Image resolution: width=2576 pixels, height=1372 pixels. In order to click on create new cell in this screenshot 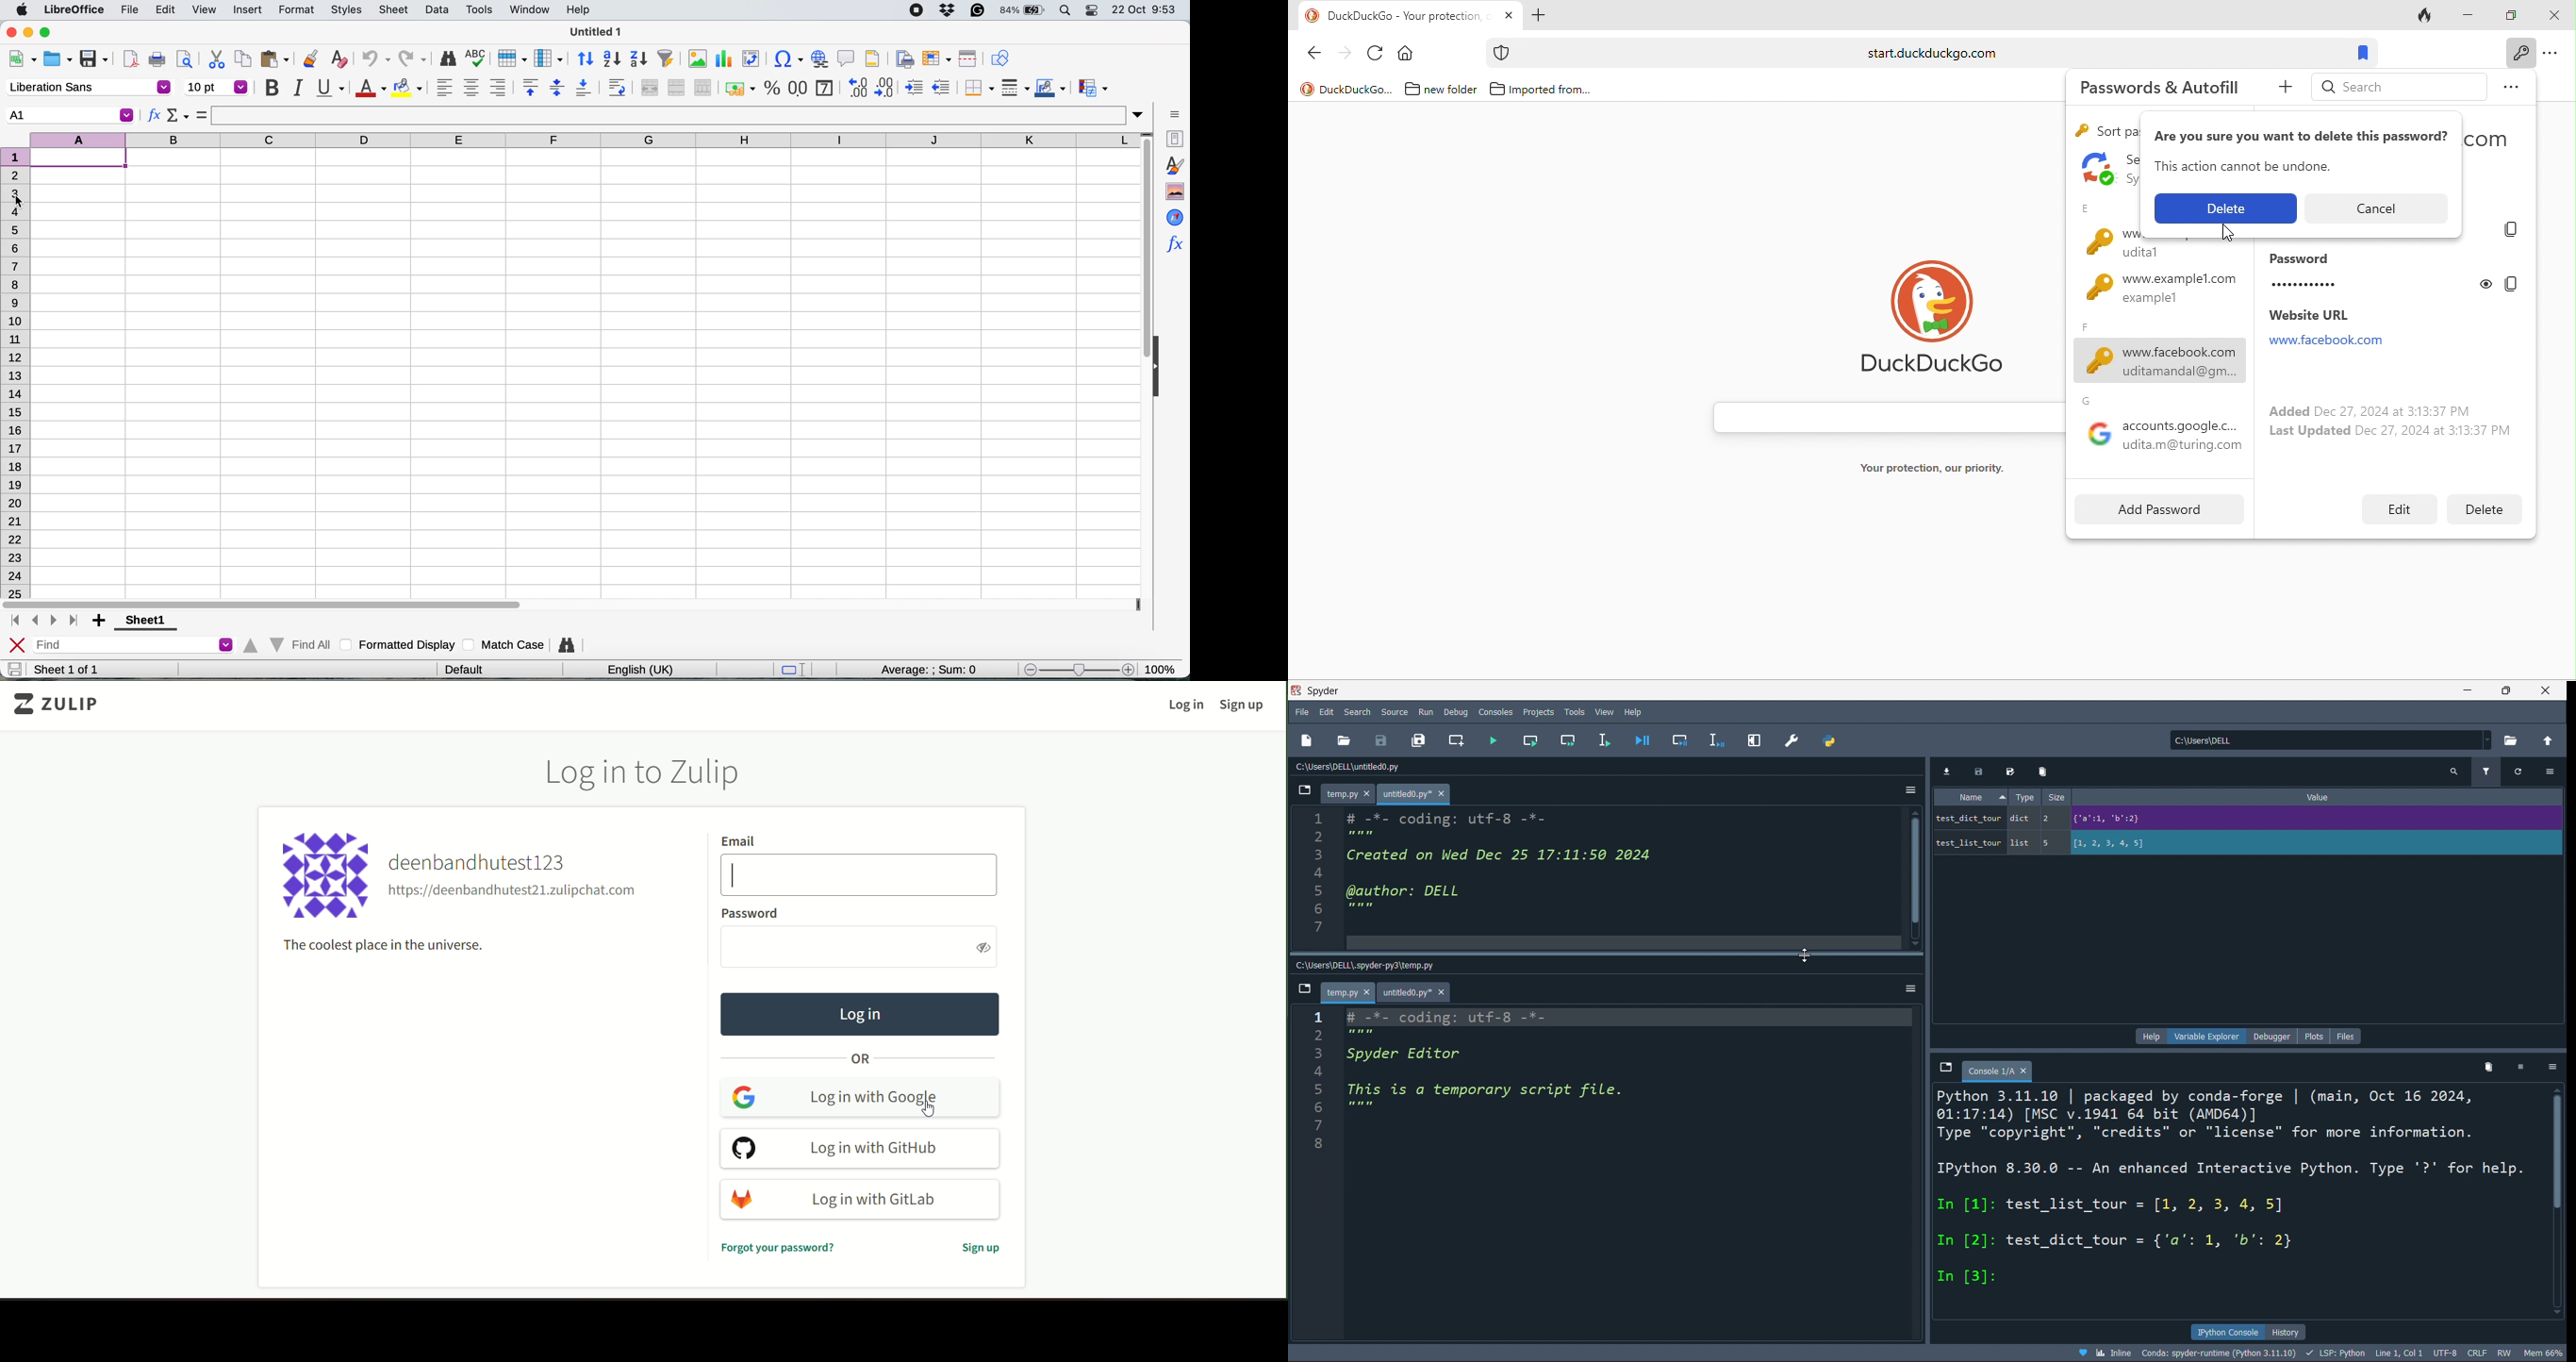, I will do `click(1459, 740)`.